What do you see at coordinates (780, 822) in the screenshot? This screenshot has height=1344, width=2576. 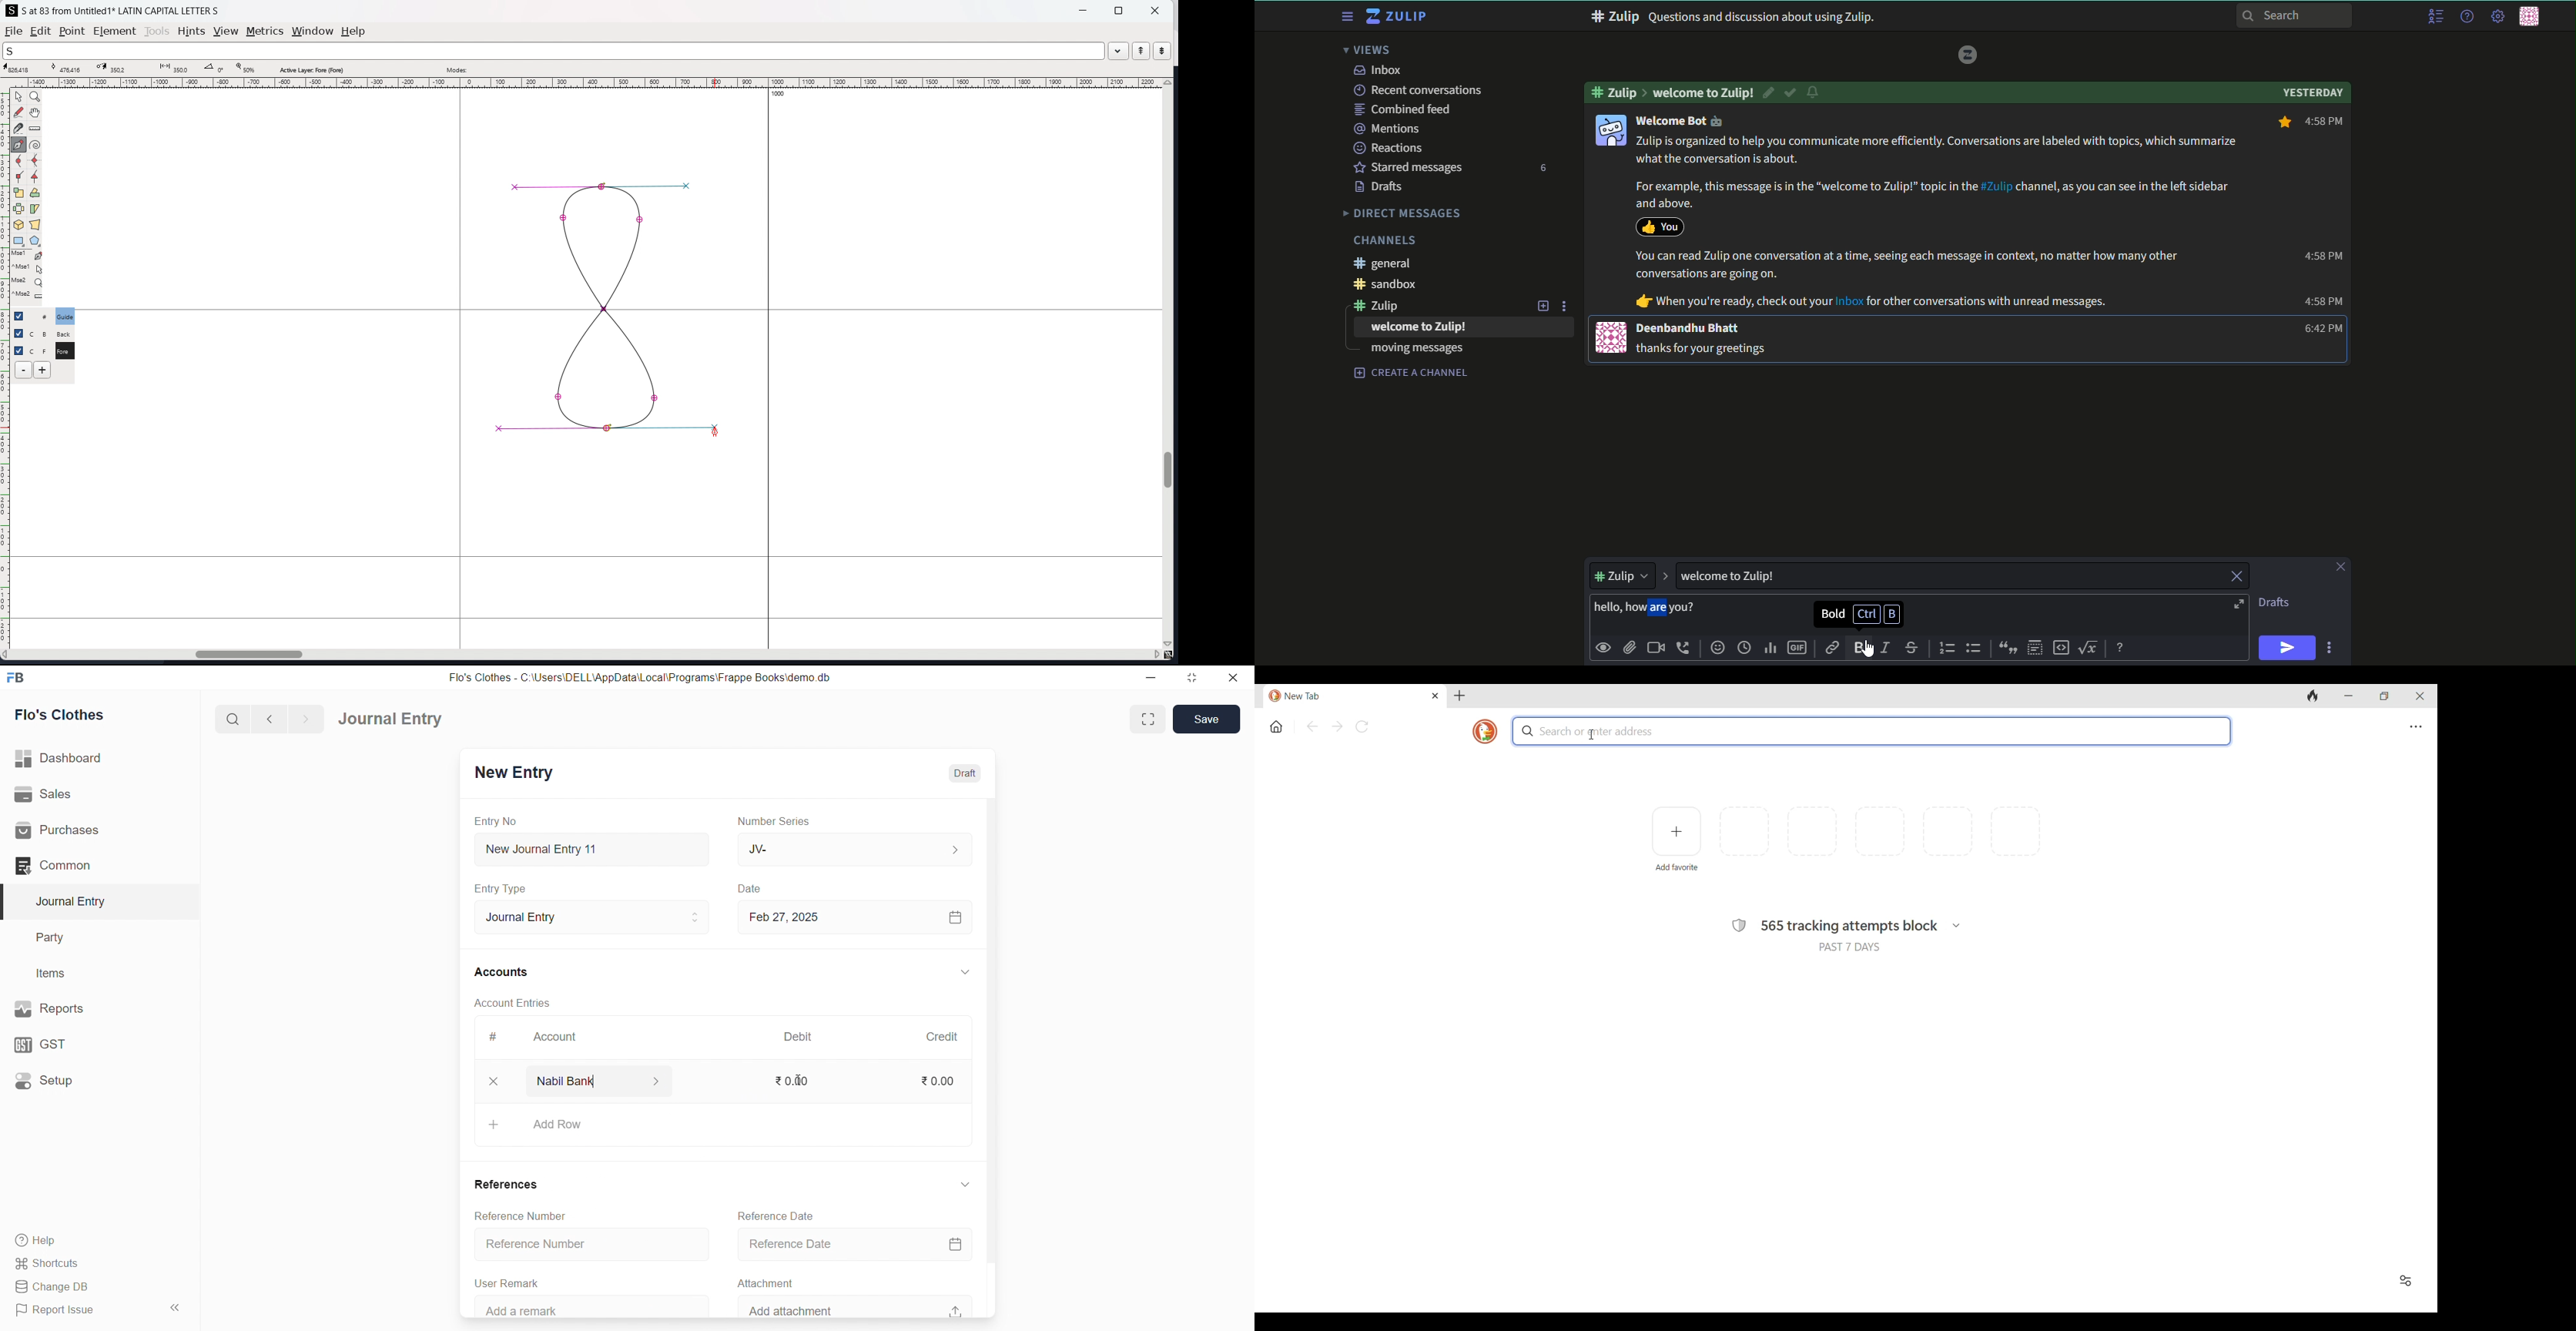 I see `Number Series` at bounding box center [780, 822].